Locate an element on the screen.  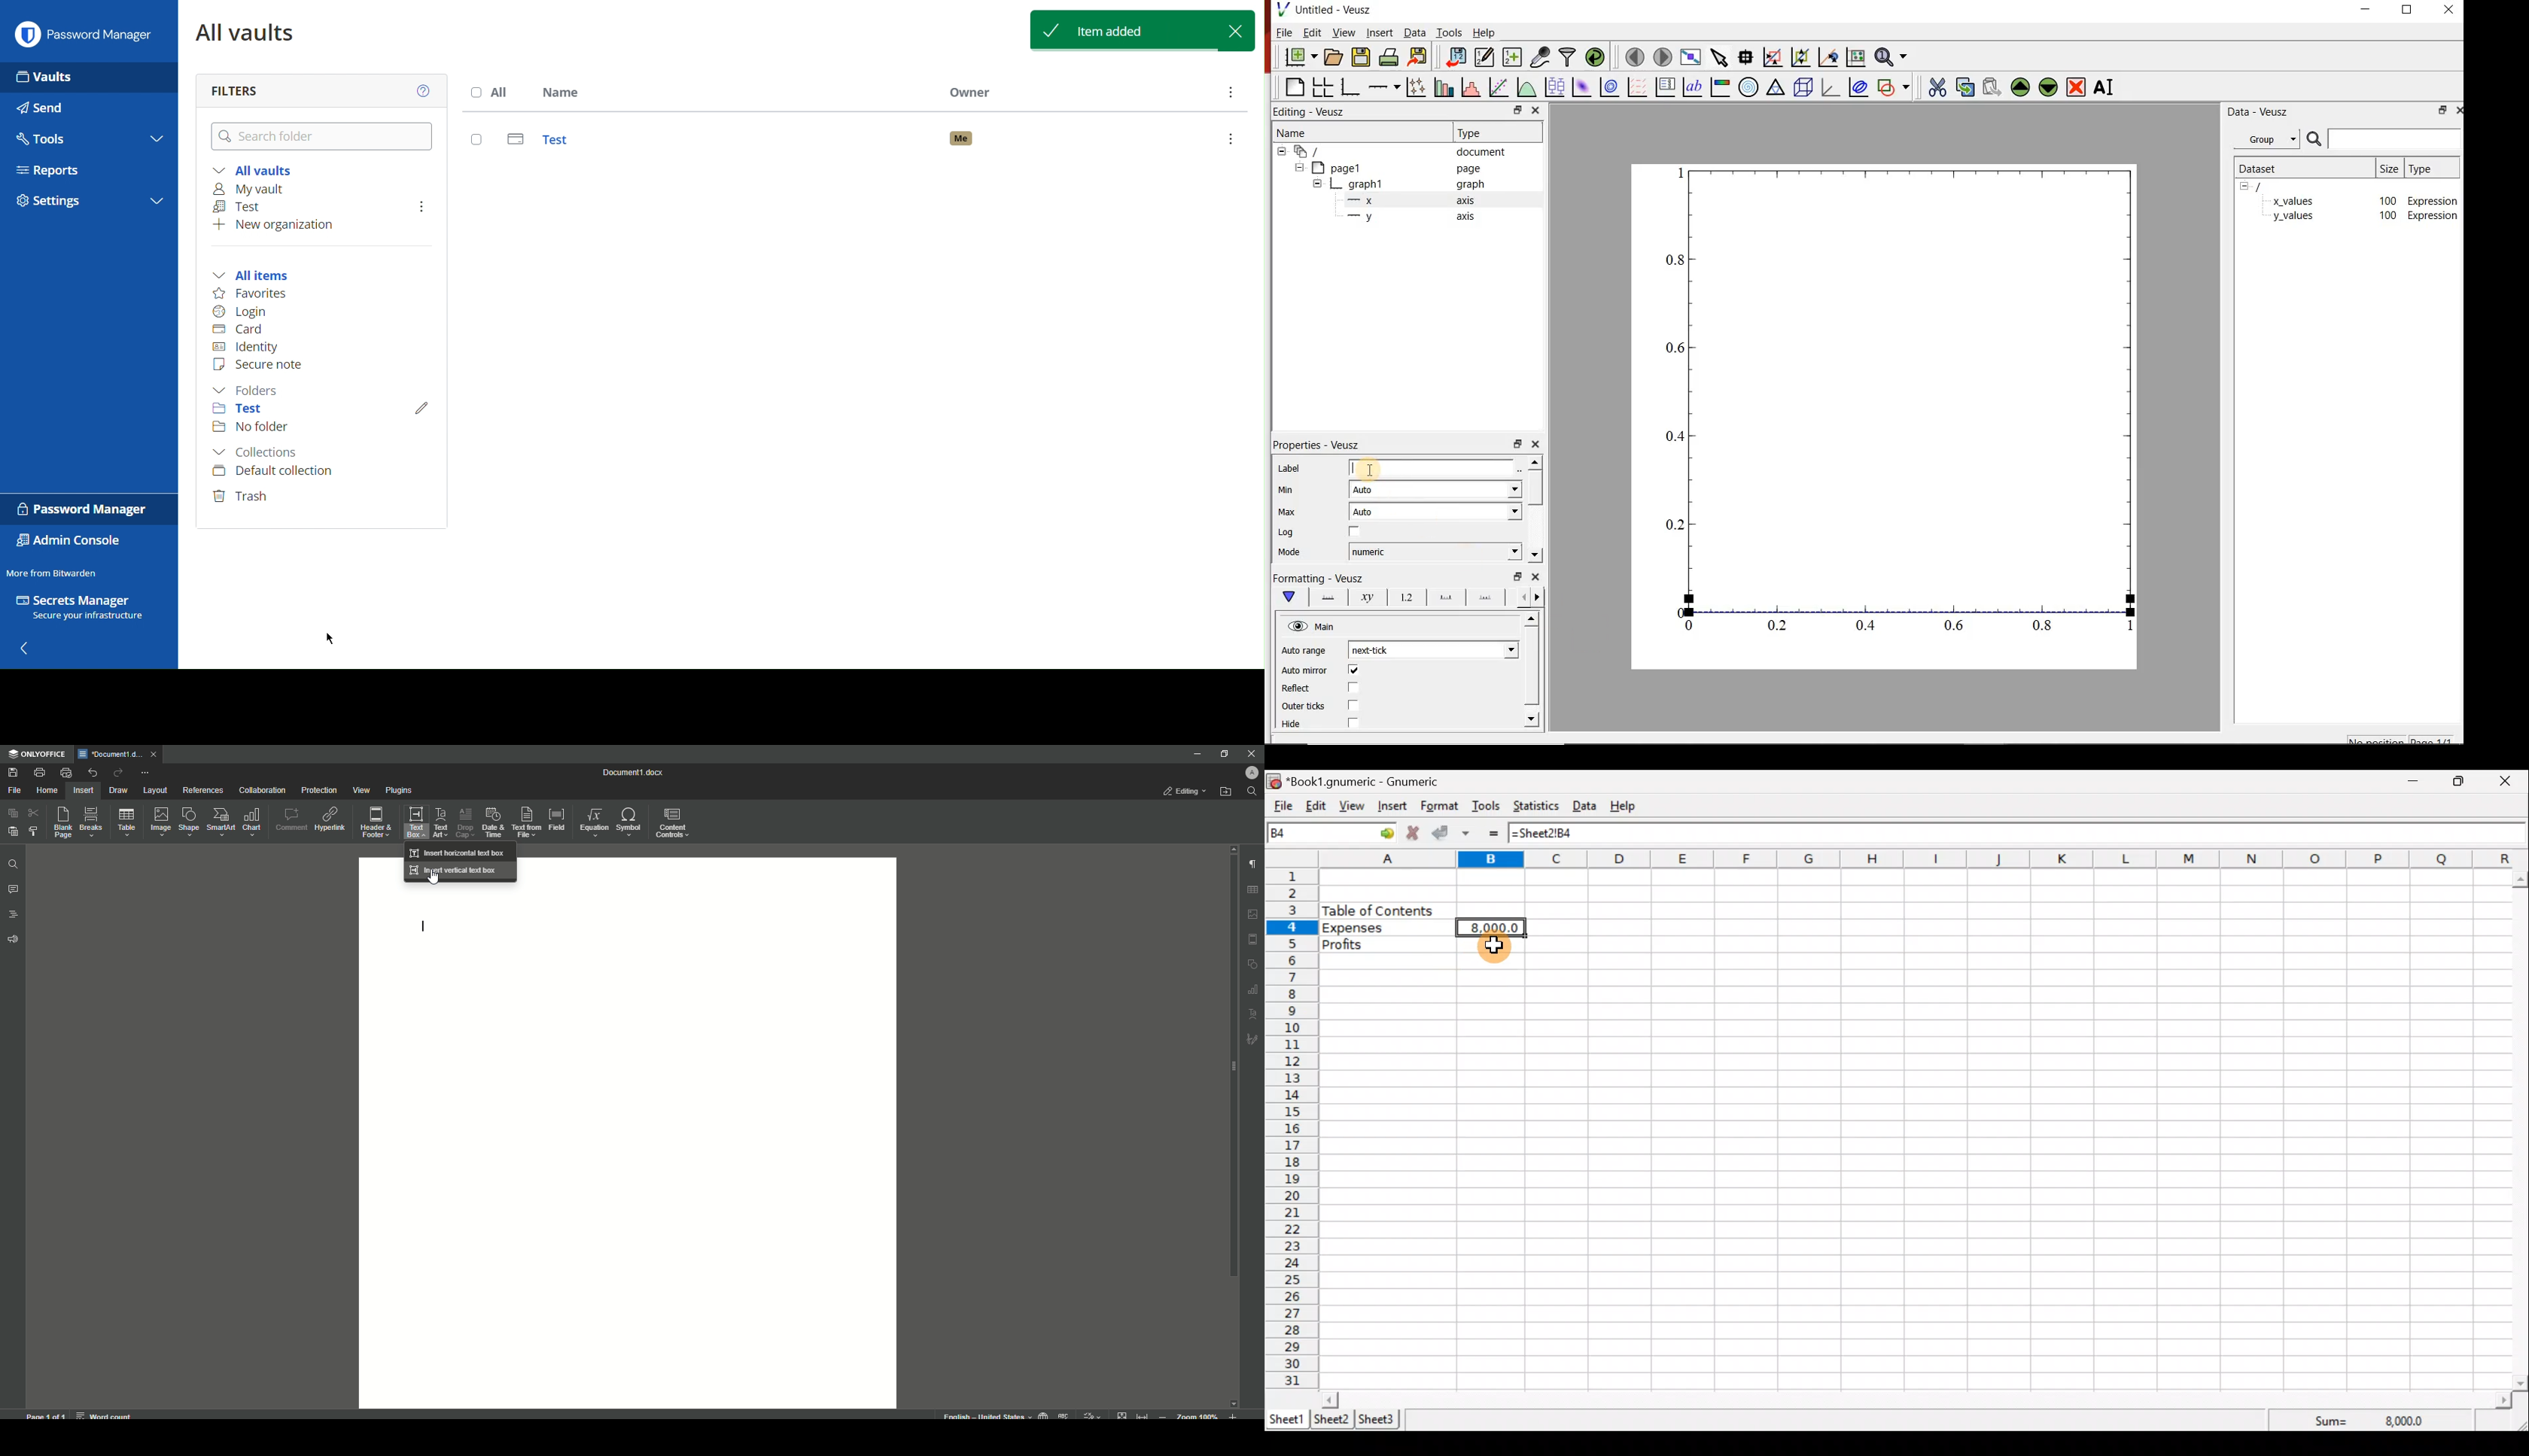
spell checking is located at coordinates (1064, 1415).